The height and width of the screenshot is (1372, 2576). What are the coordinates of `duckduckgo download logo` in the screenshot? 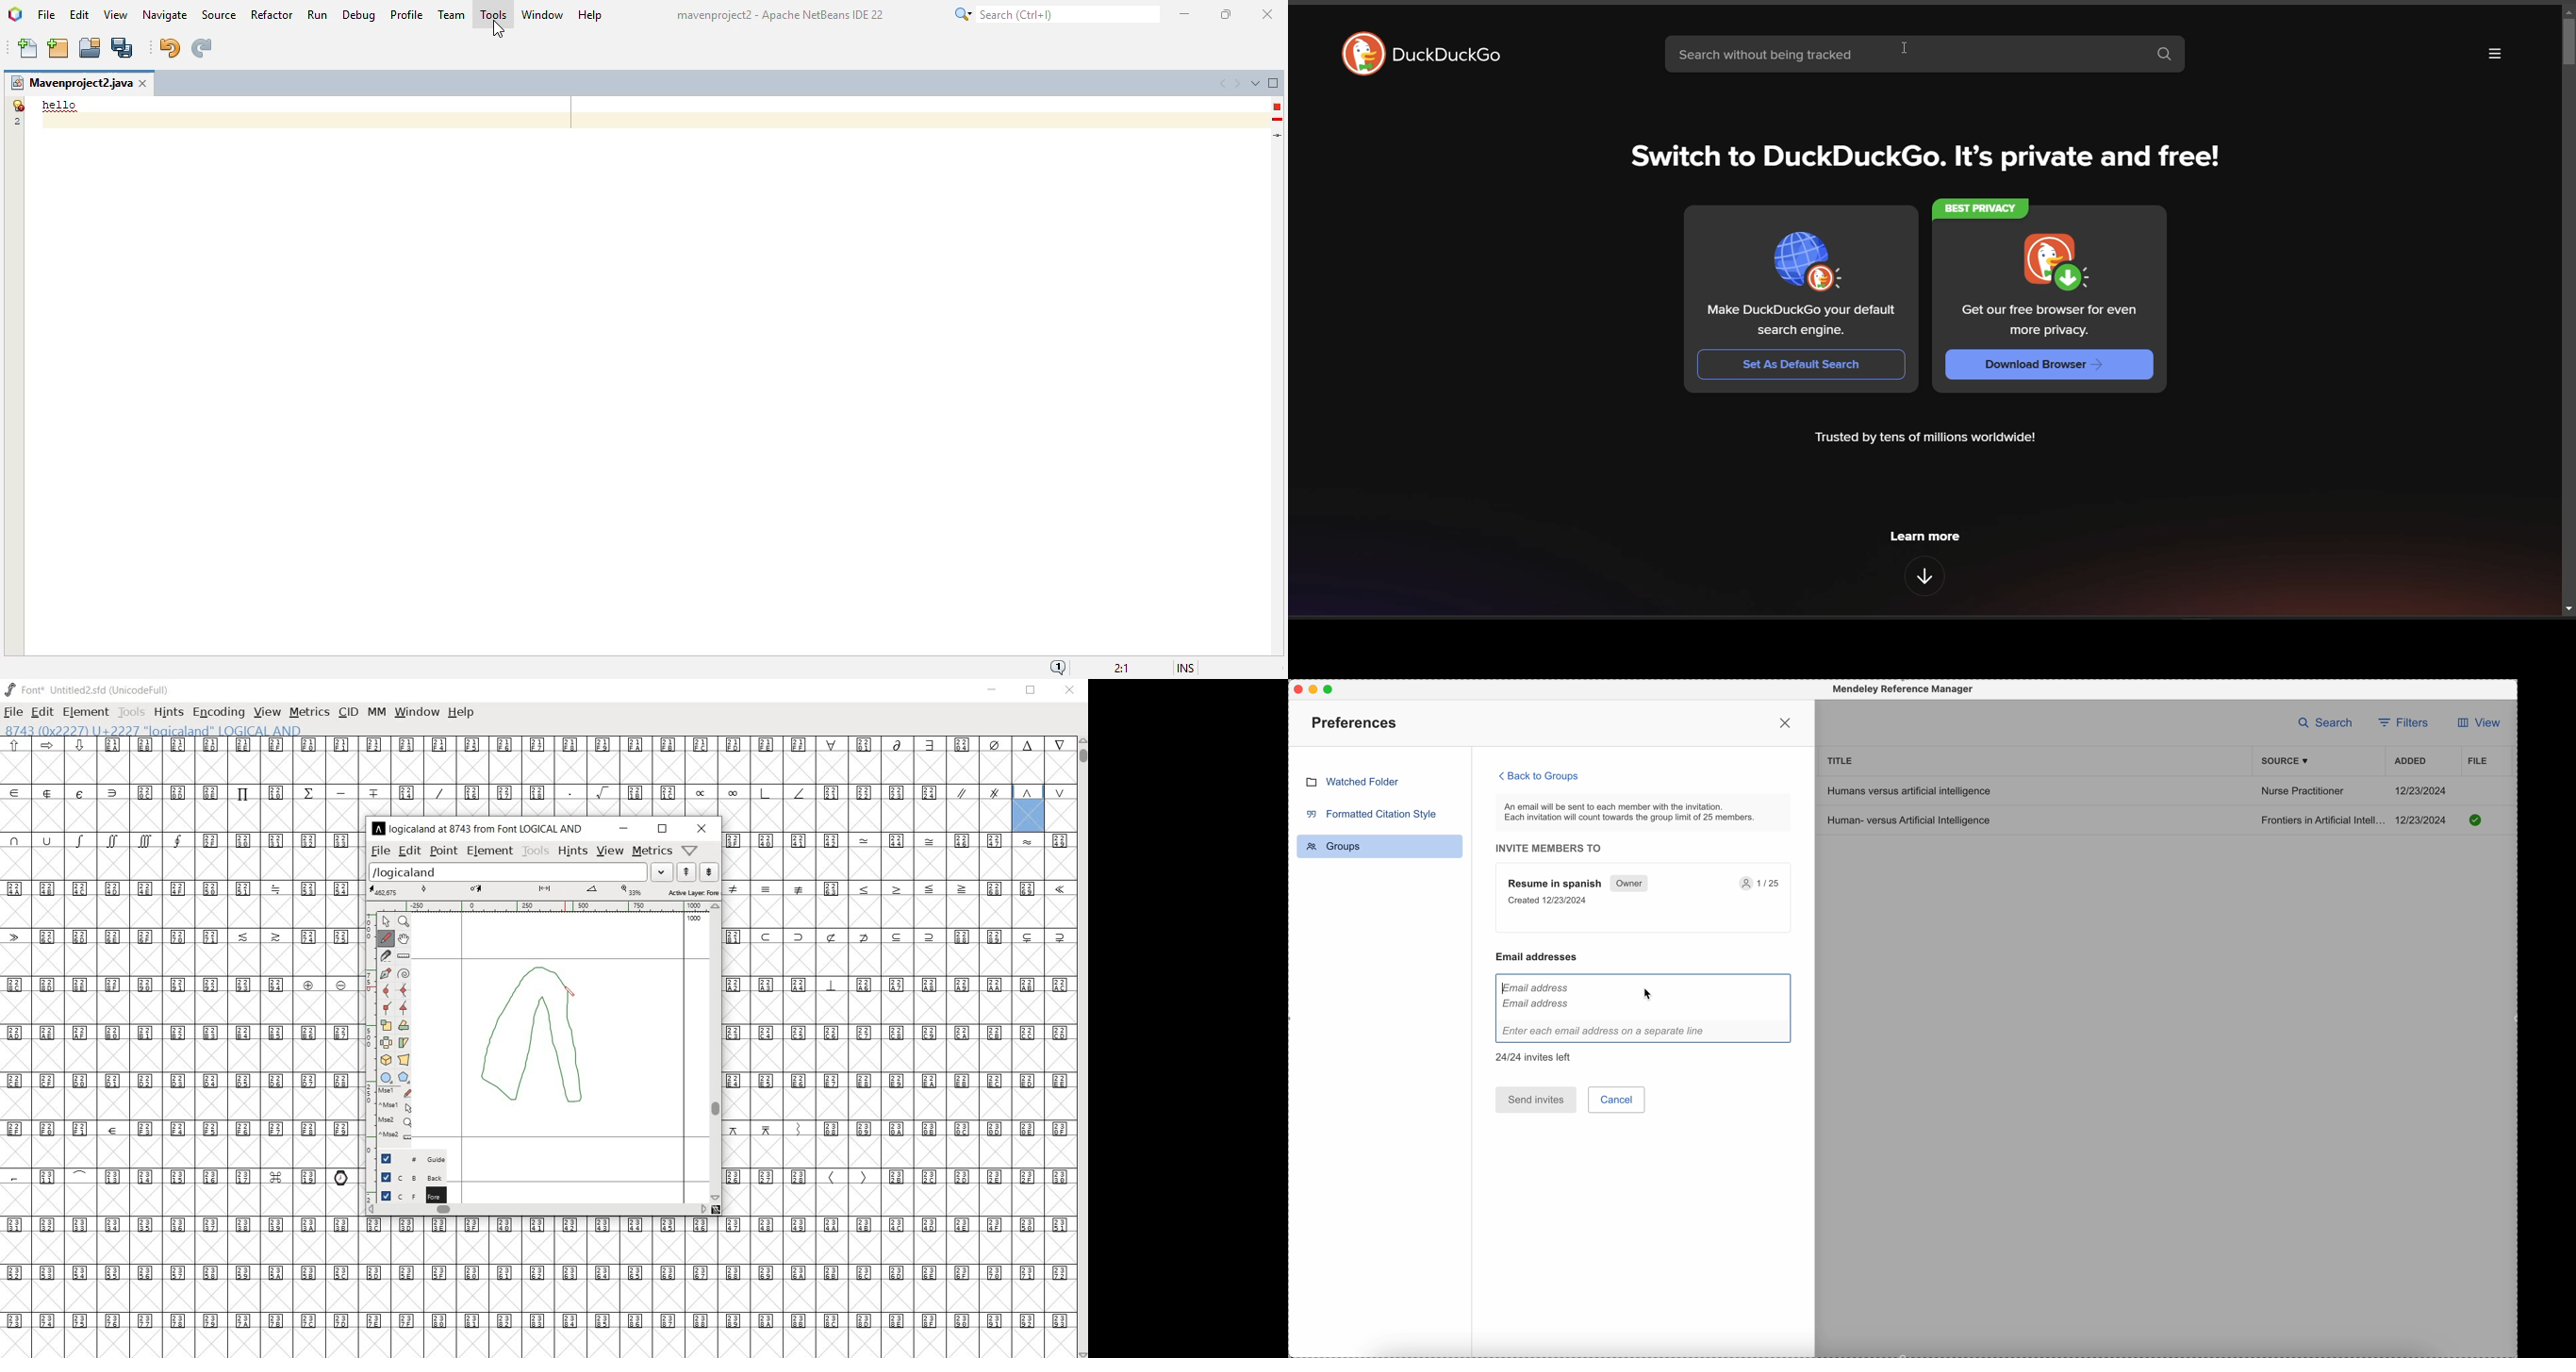 It's located at (2046, 259).